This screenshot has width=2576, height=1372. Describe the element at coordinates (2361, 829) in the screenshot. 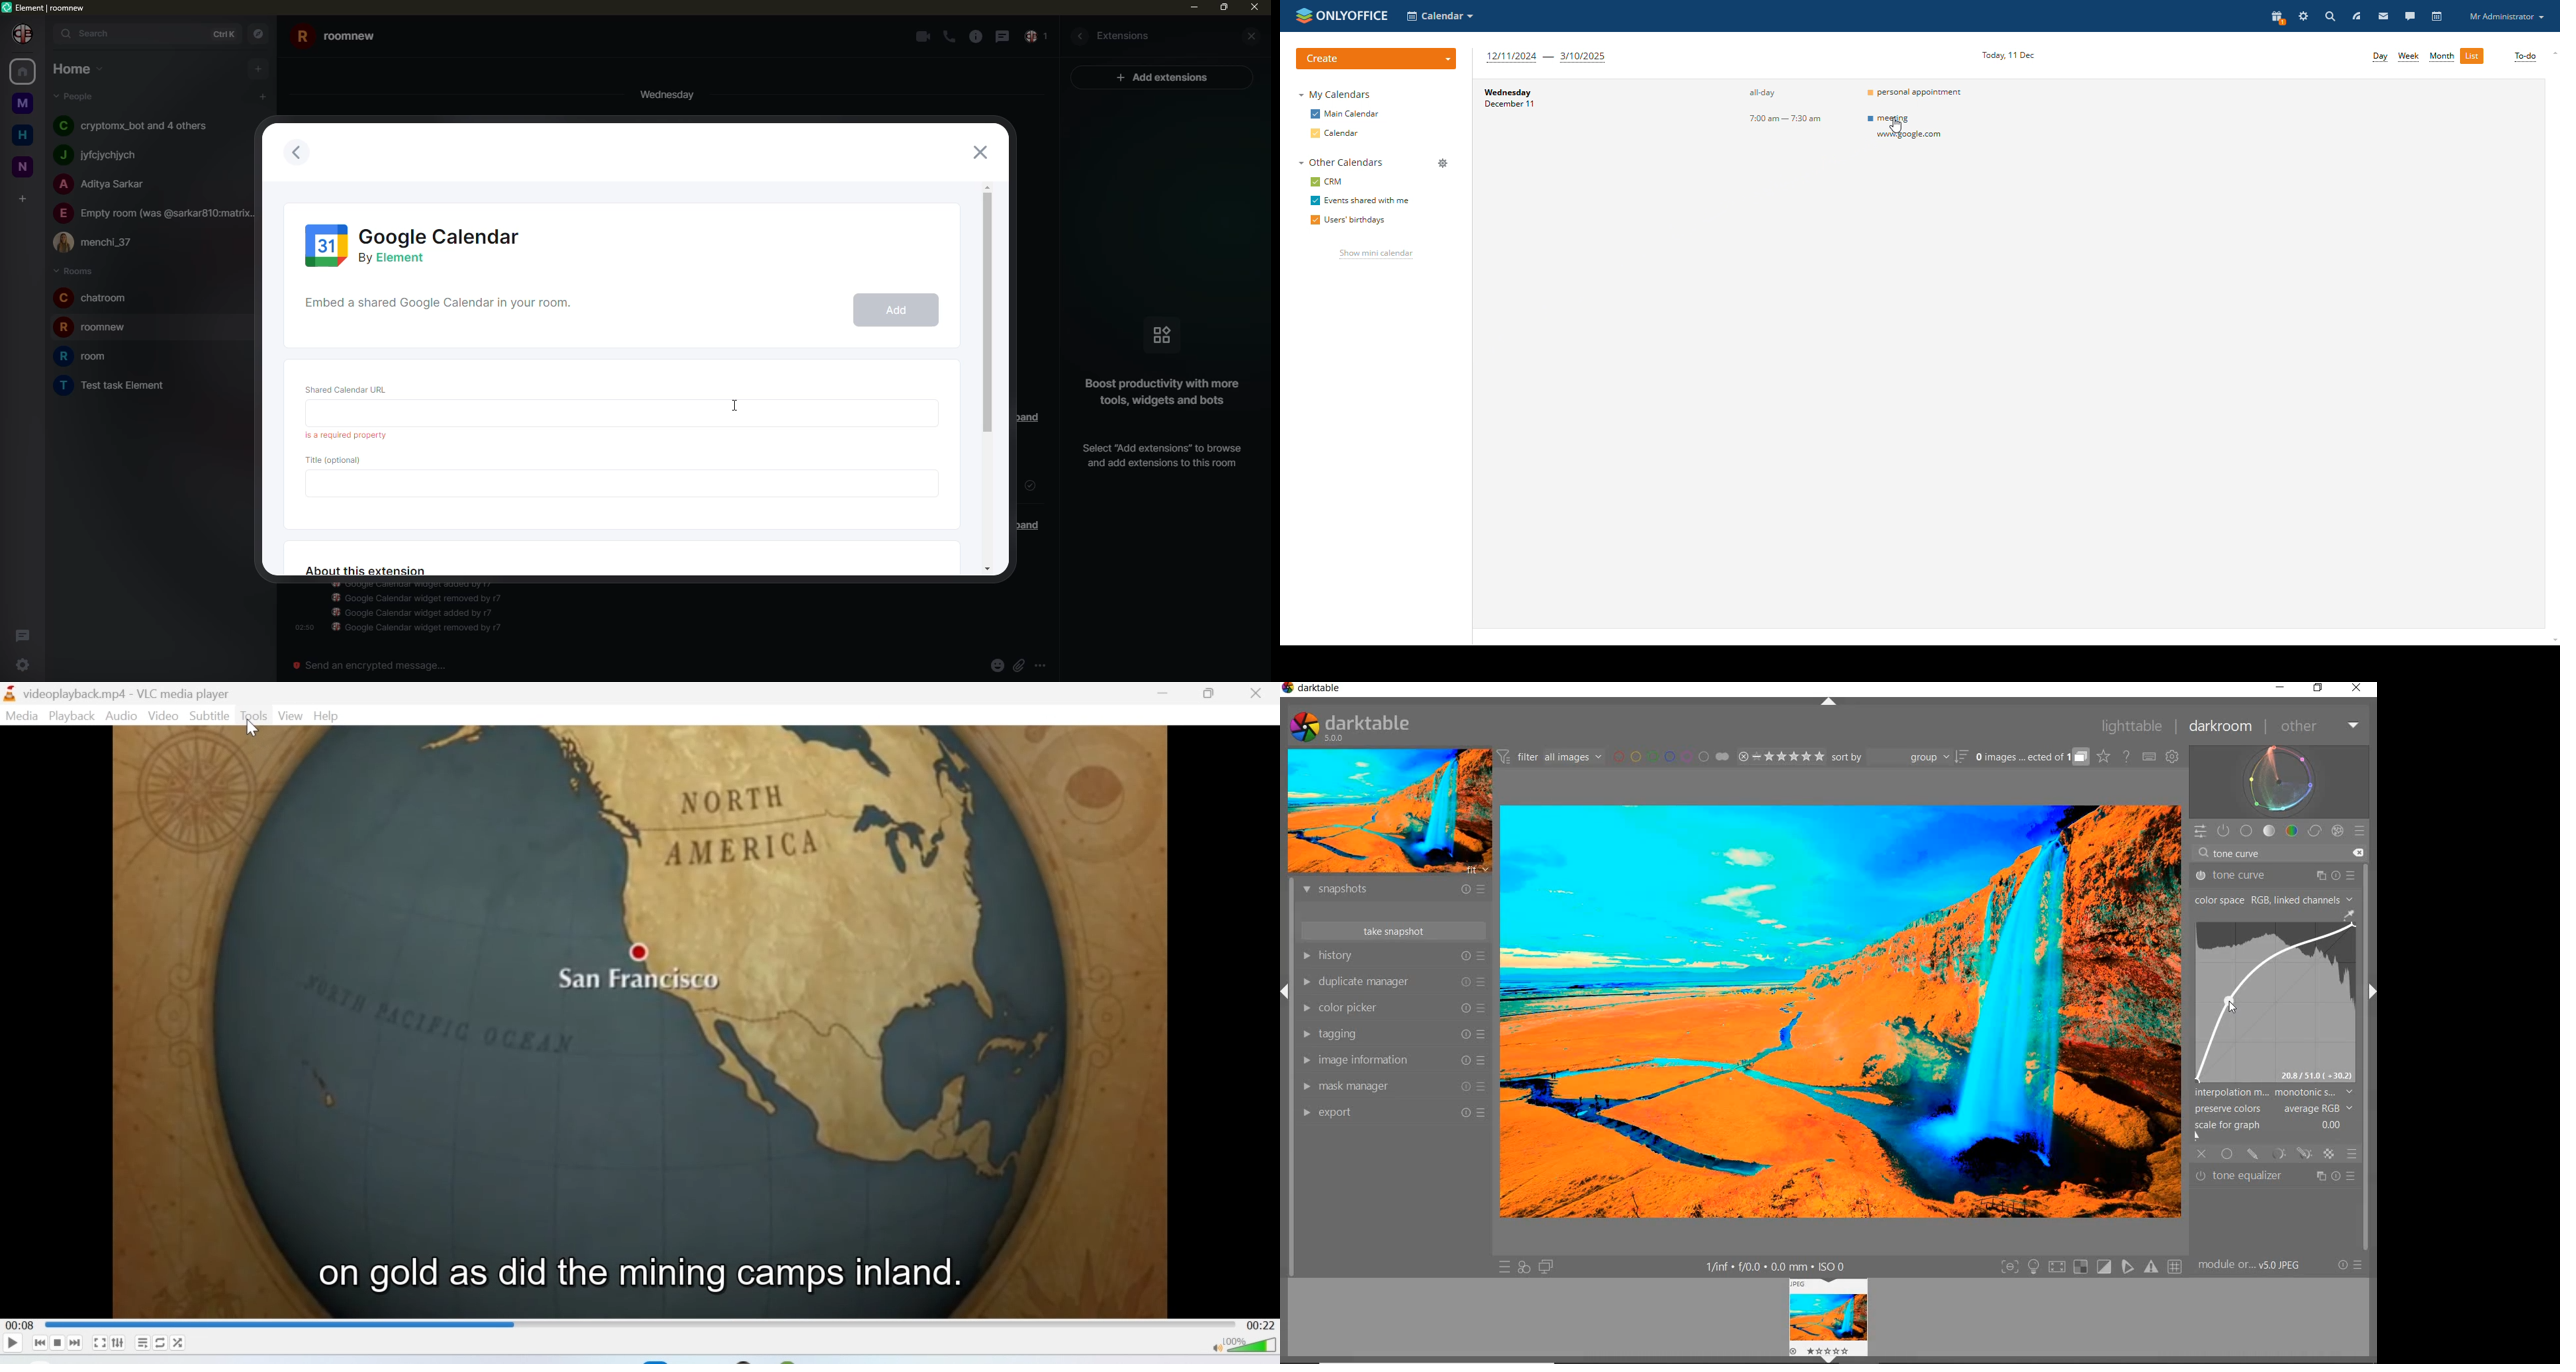

I see `preset` at that location.